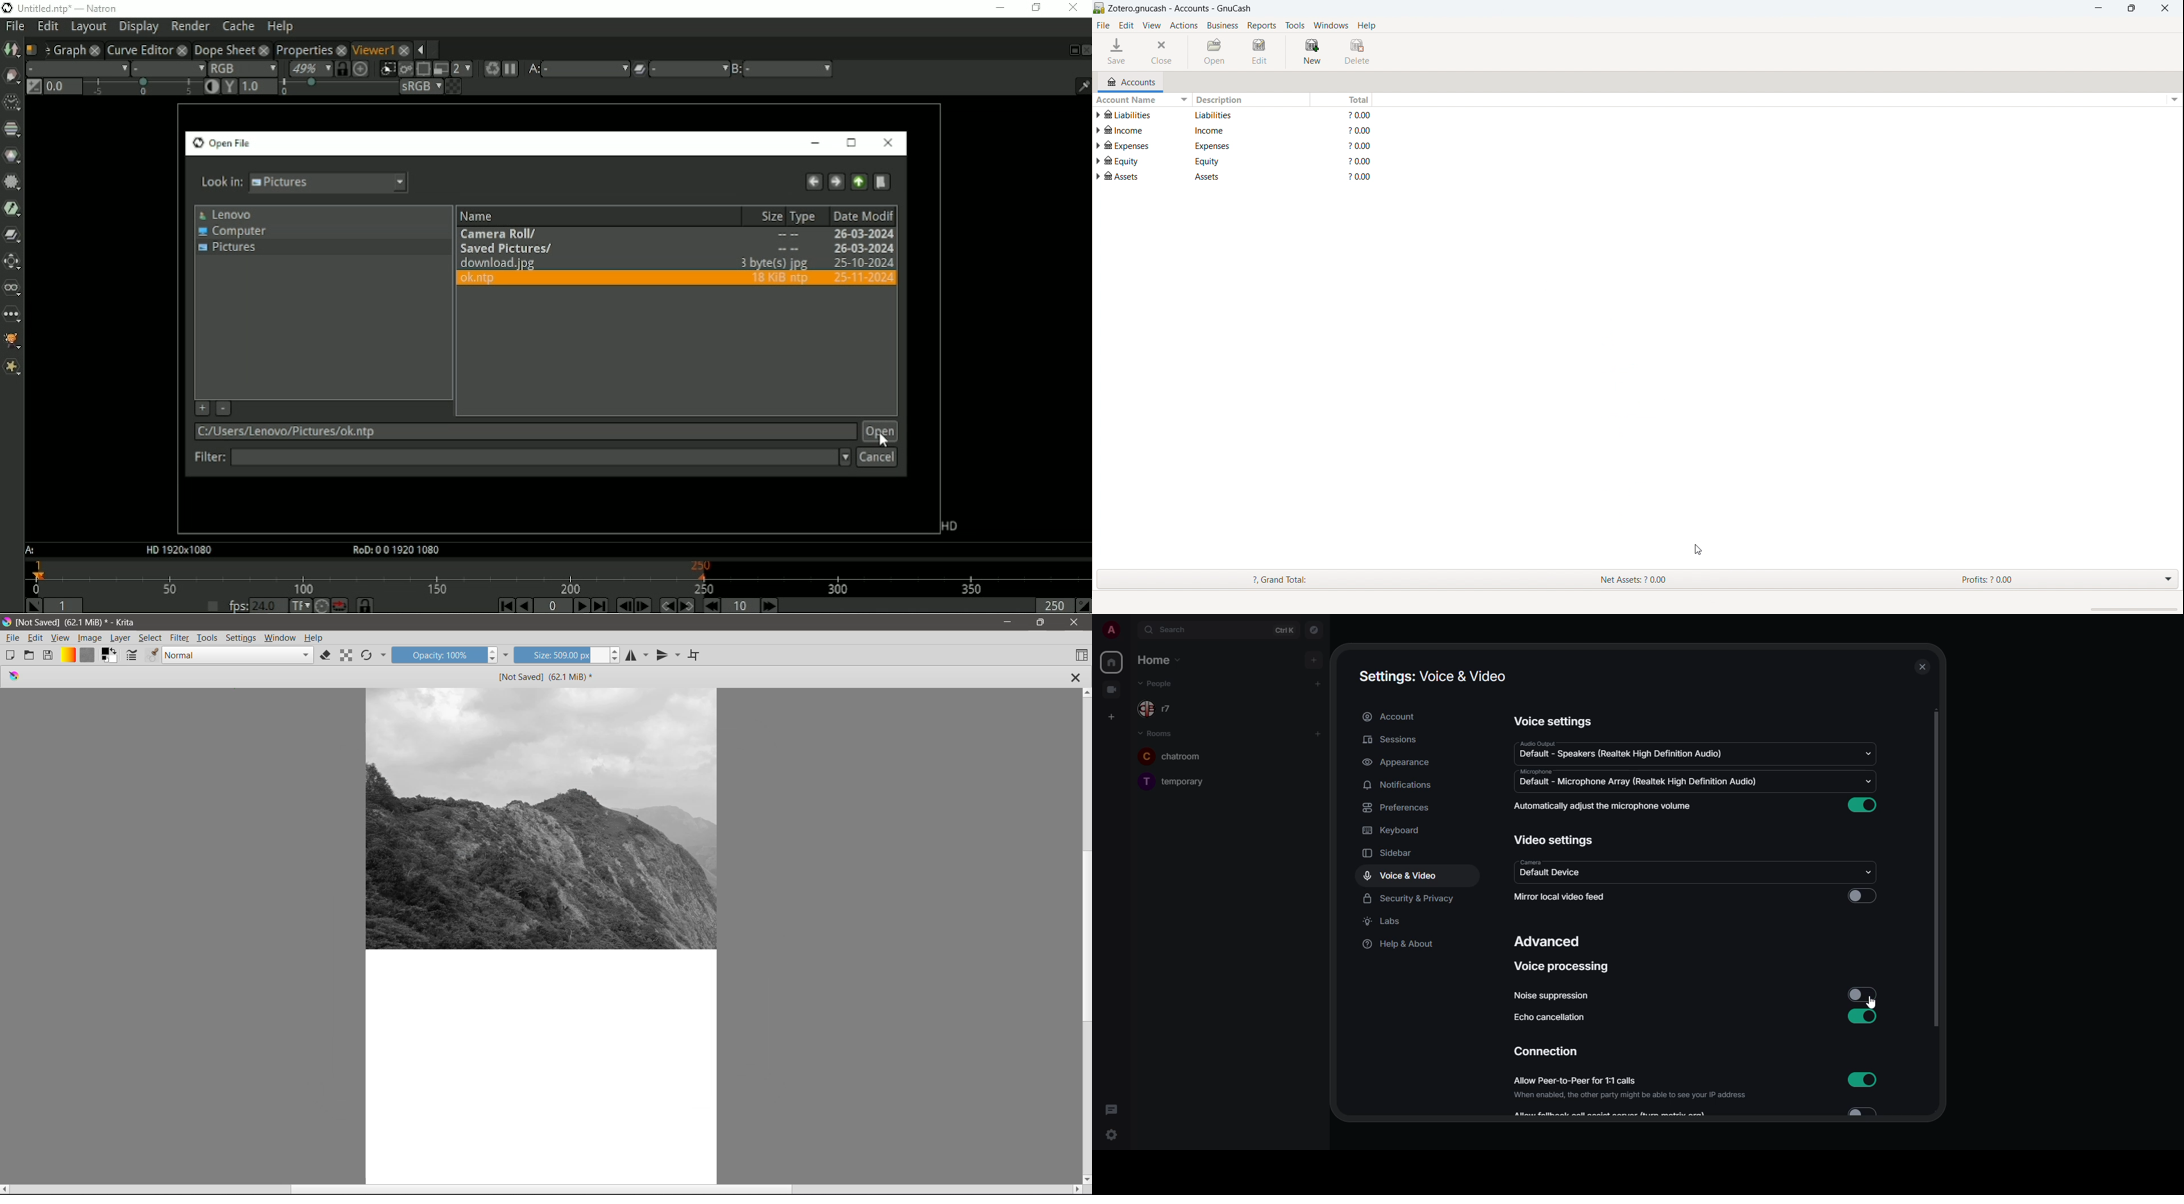 This screenshot has width=2184, height=1204. I want to click on help, so click(1368, 25).